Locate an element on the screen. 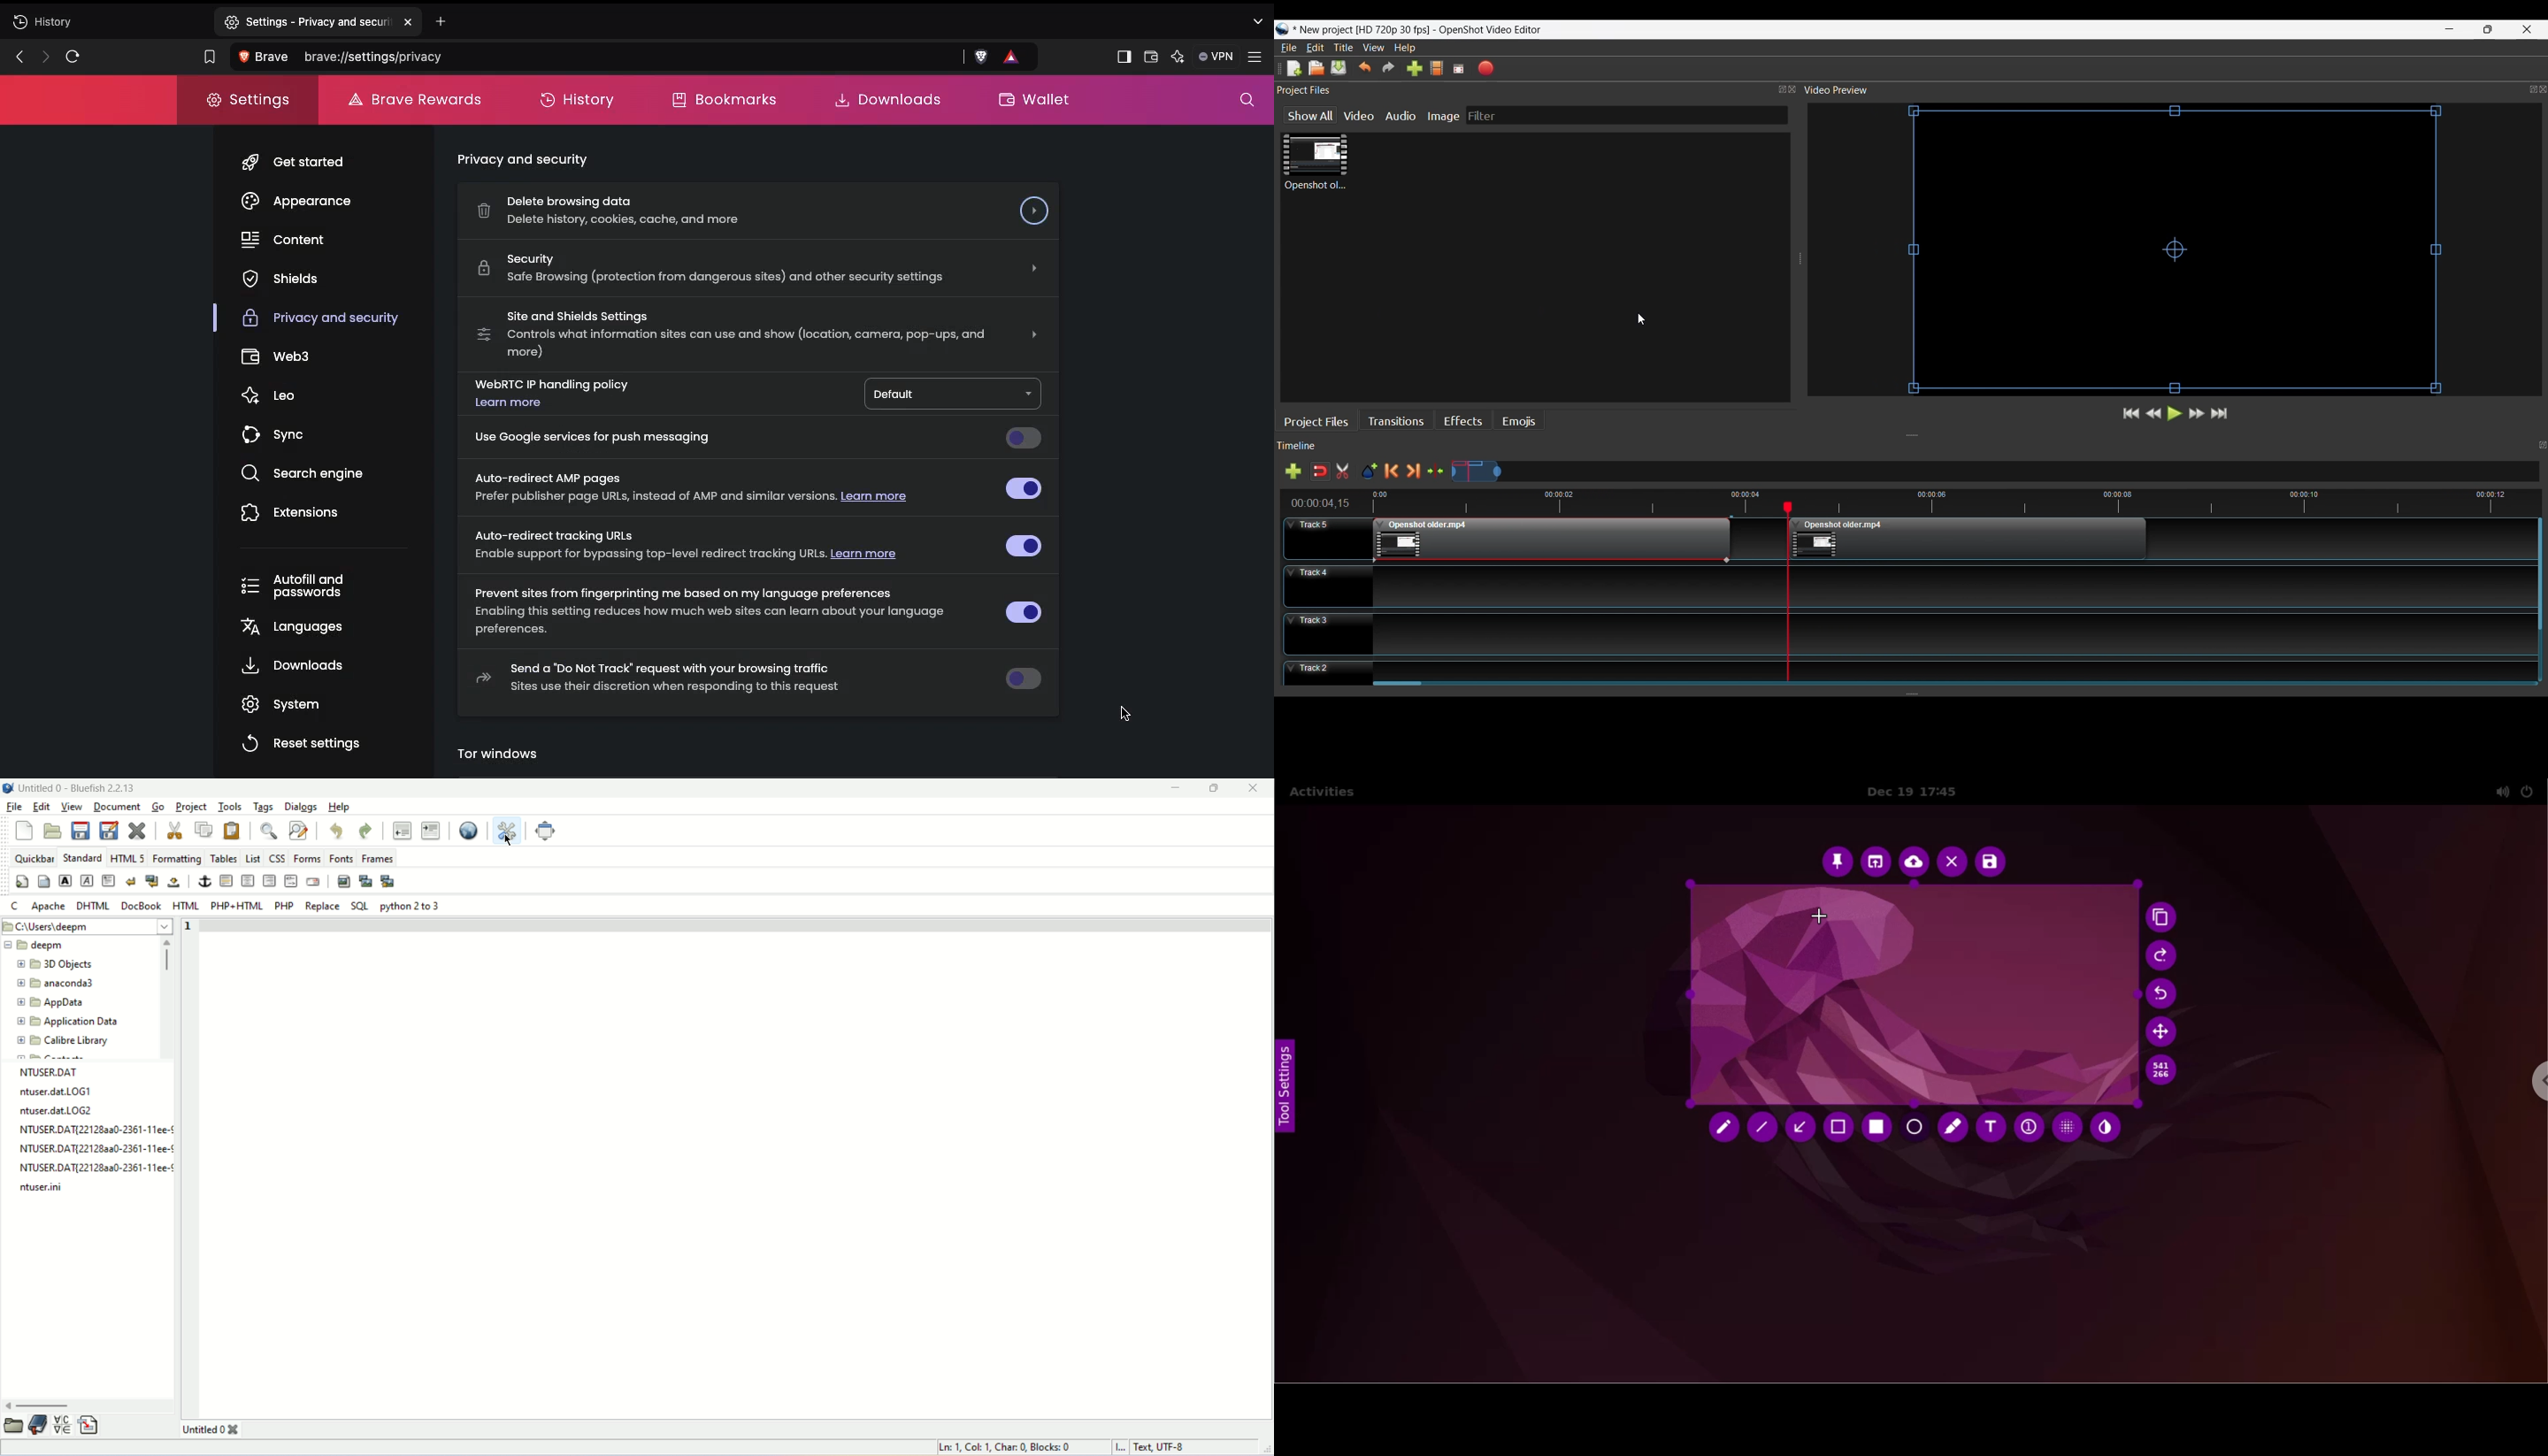  Track Panel is located at coordinates (1947, 585).